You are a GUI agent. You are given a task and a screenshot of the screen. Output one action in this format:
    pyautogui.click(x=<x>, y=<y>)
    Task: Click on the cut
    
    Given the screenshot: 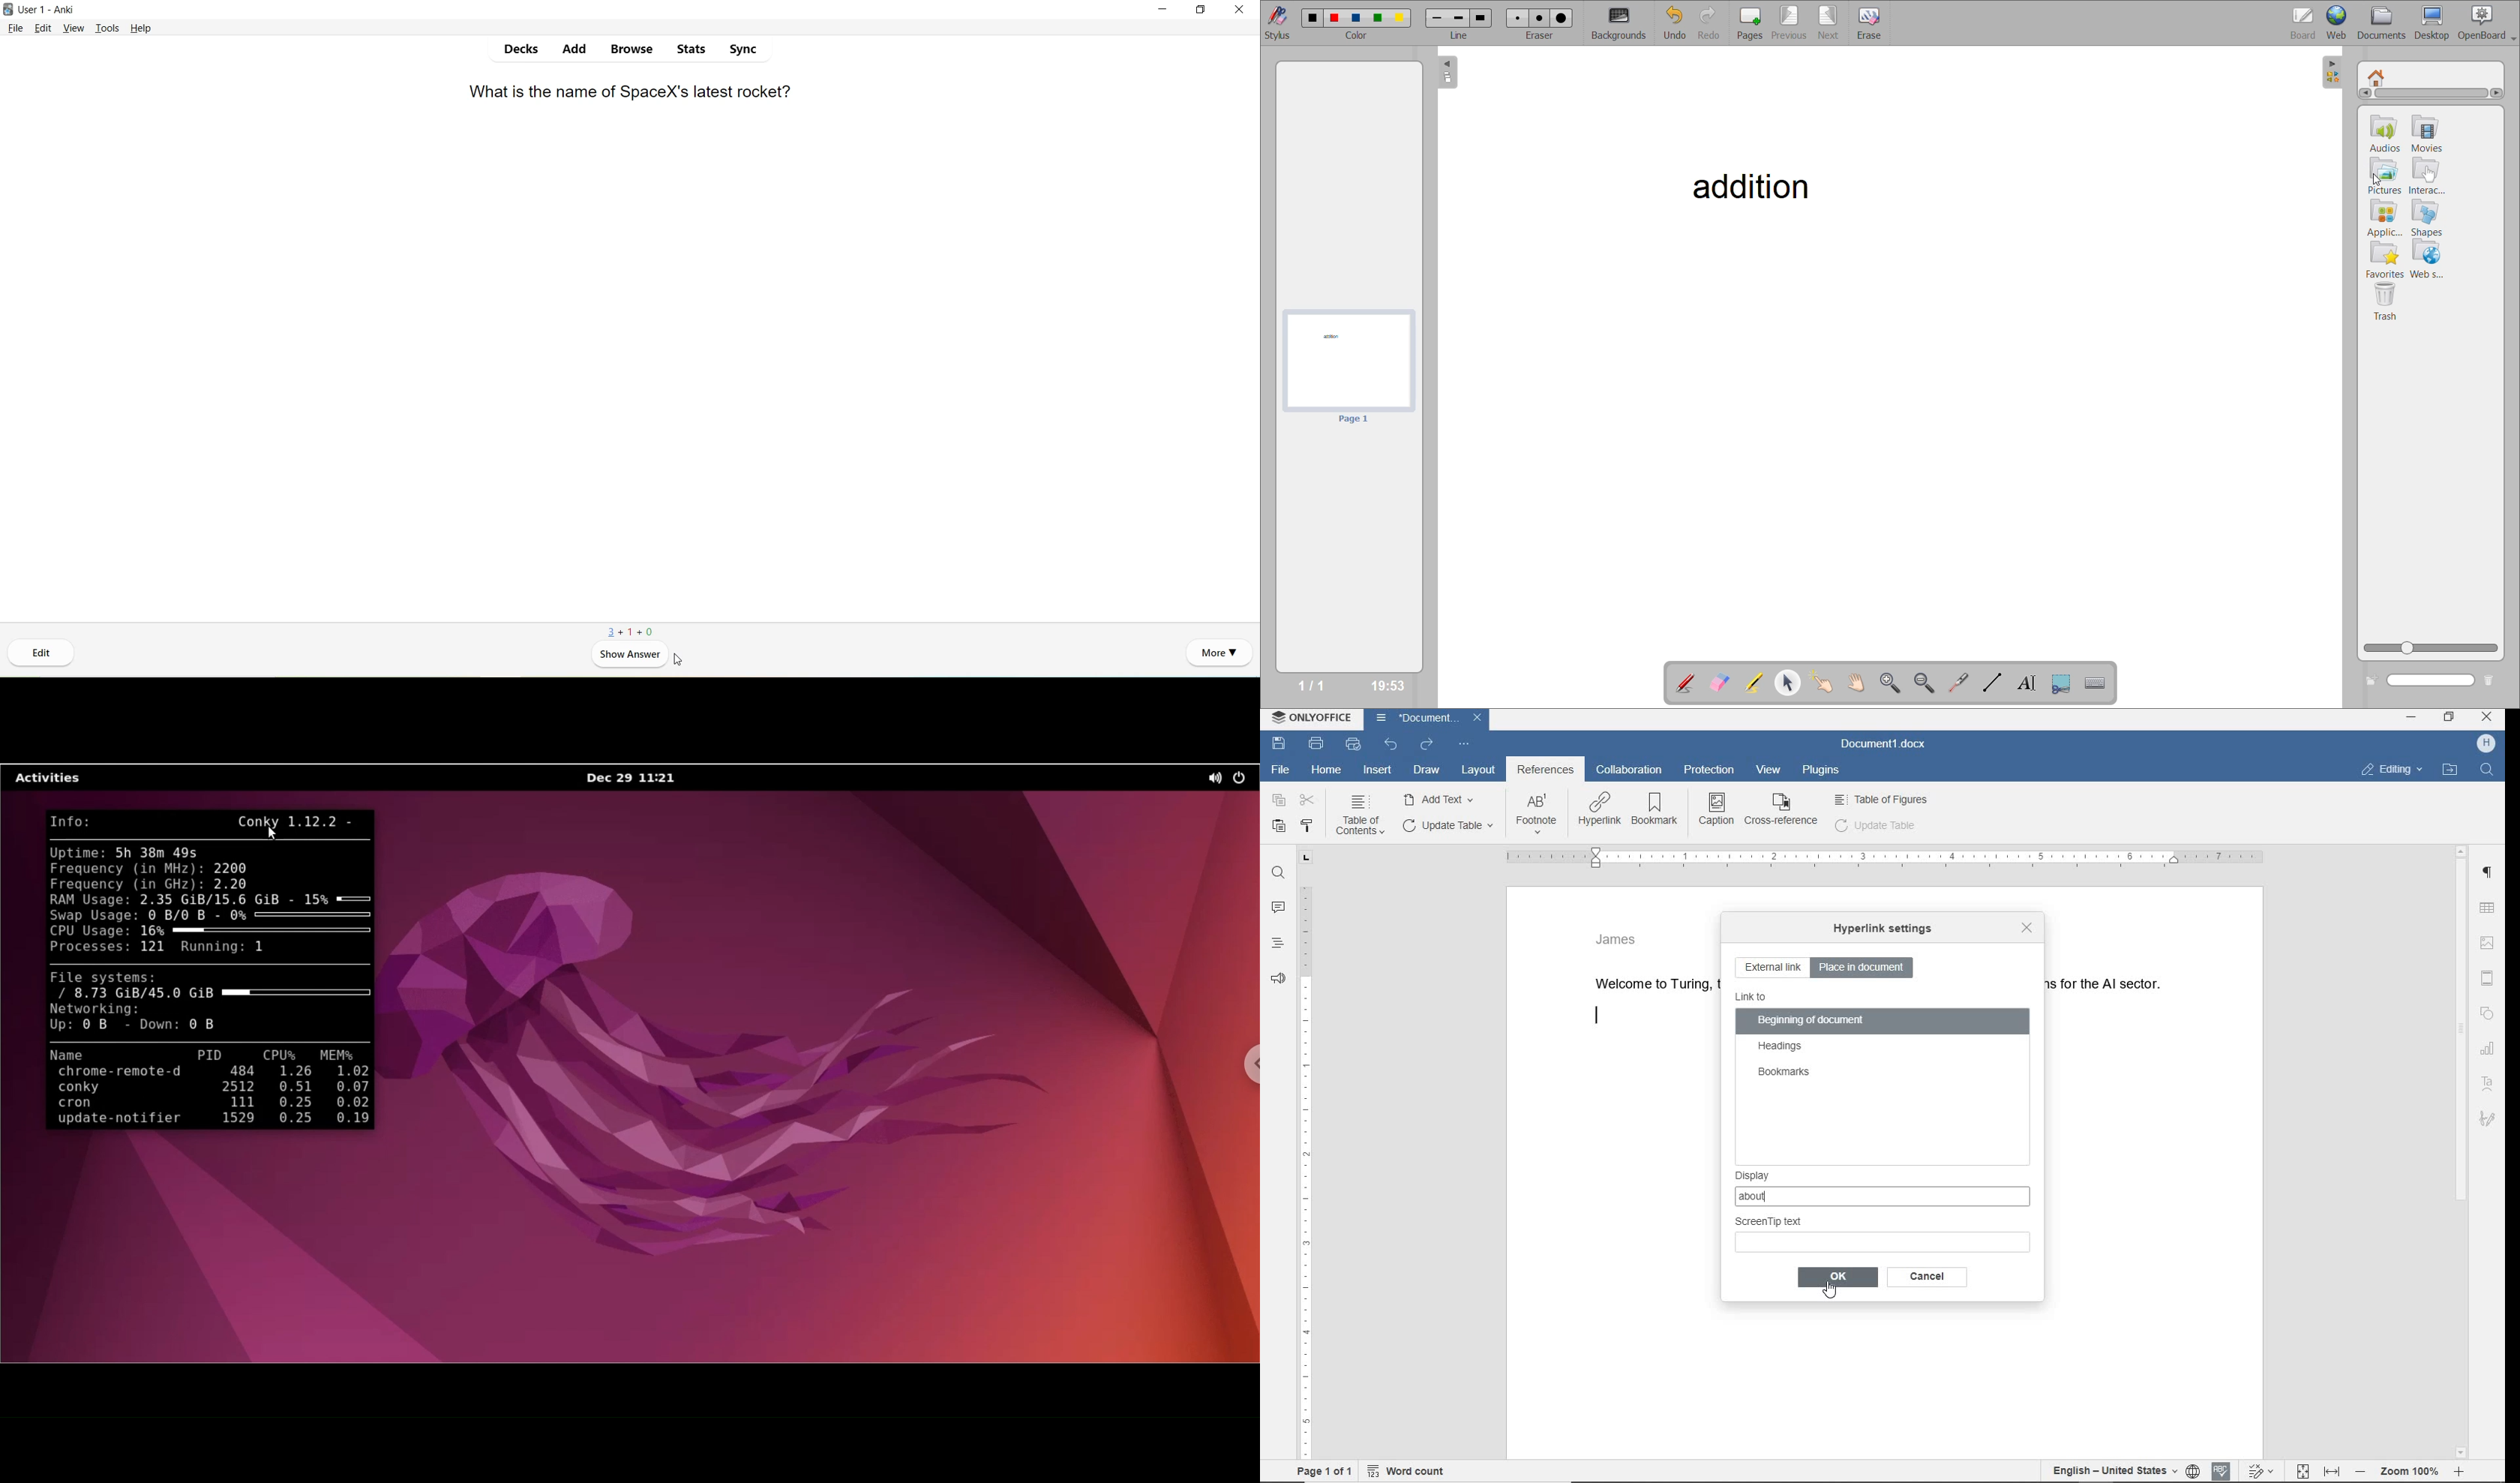 What is the action you would take?
    pyautogui.click(x=1309, y=801)
    